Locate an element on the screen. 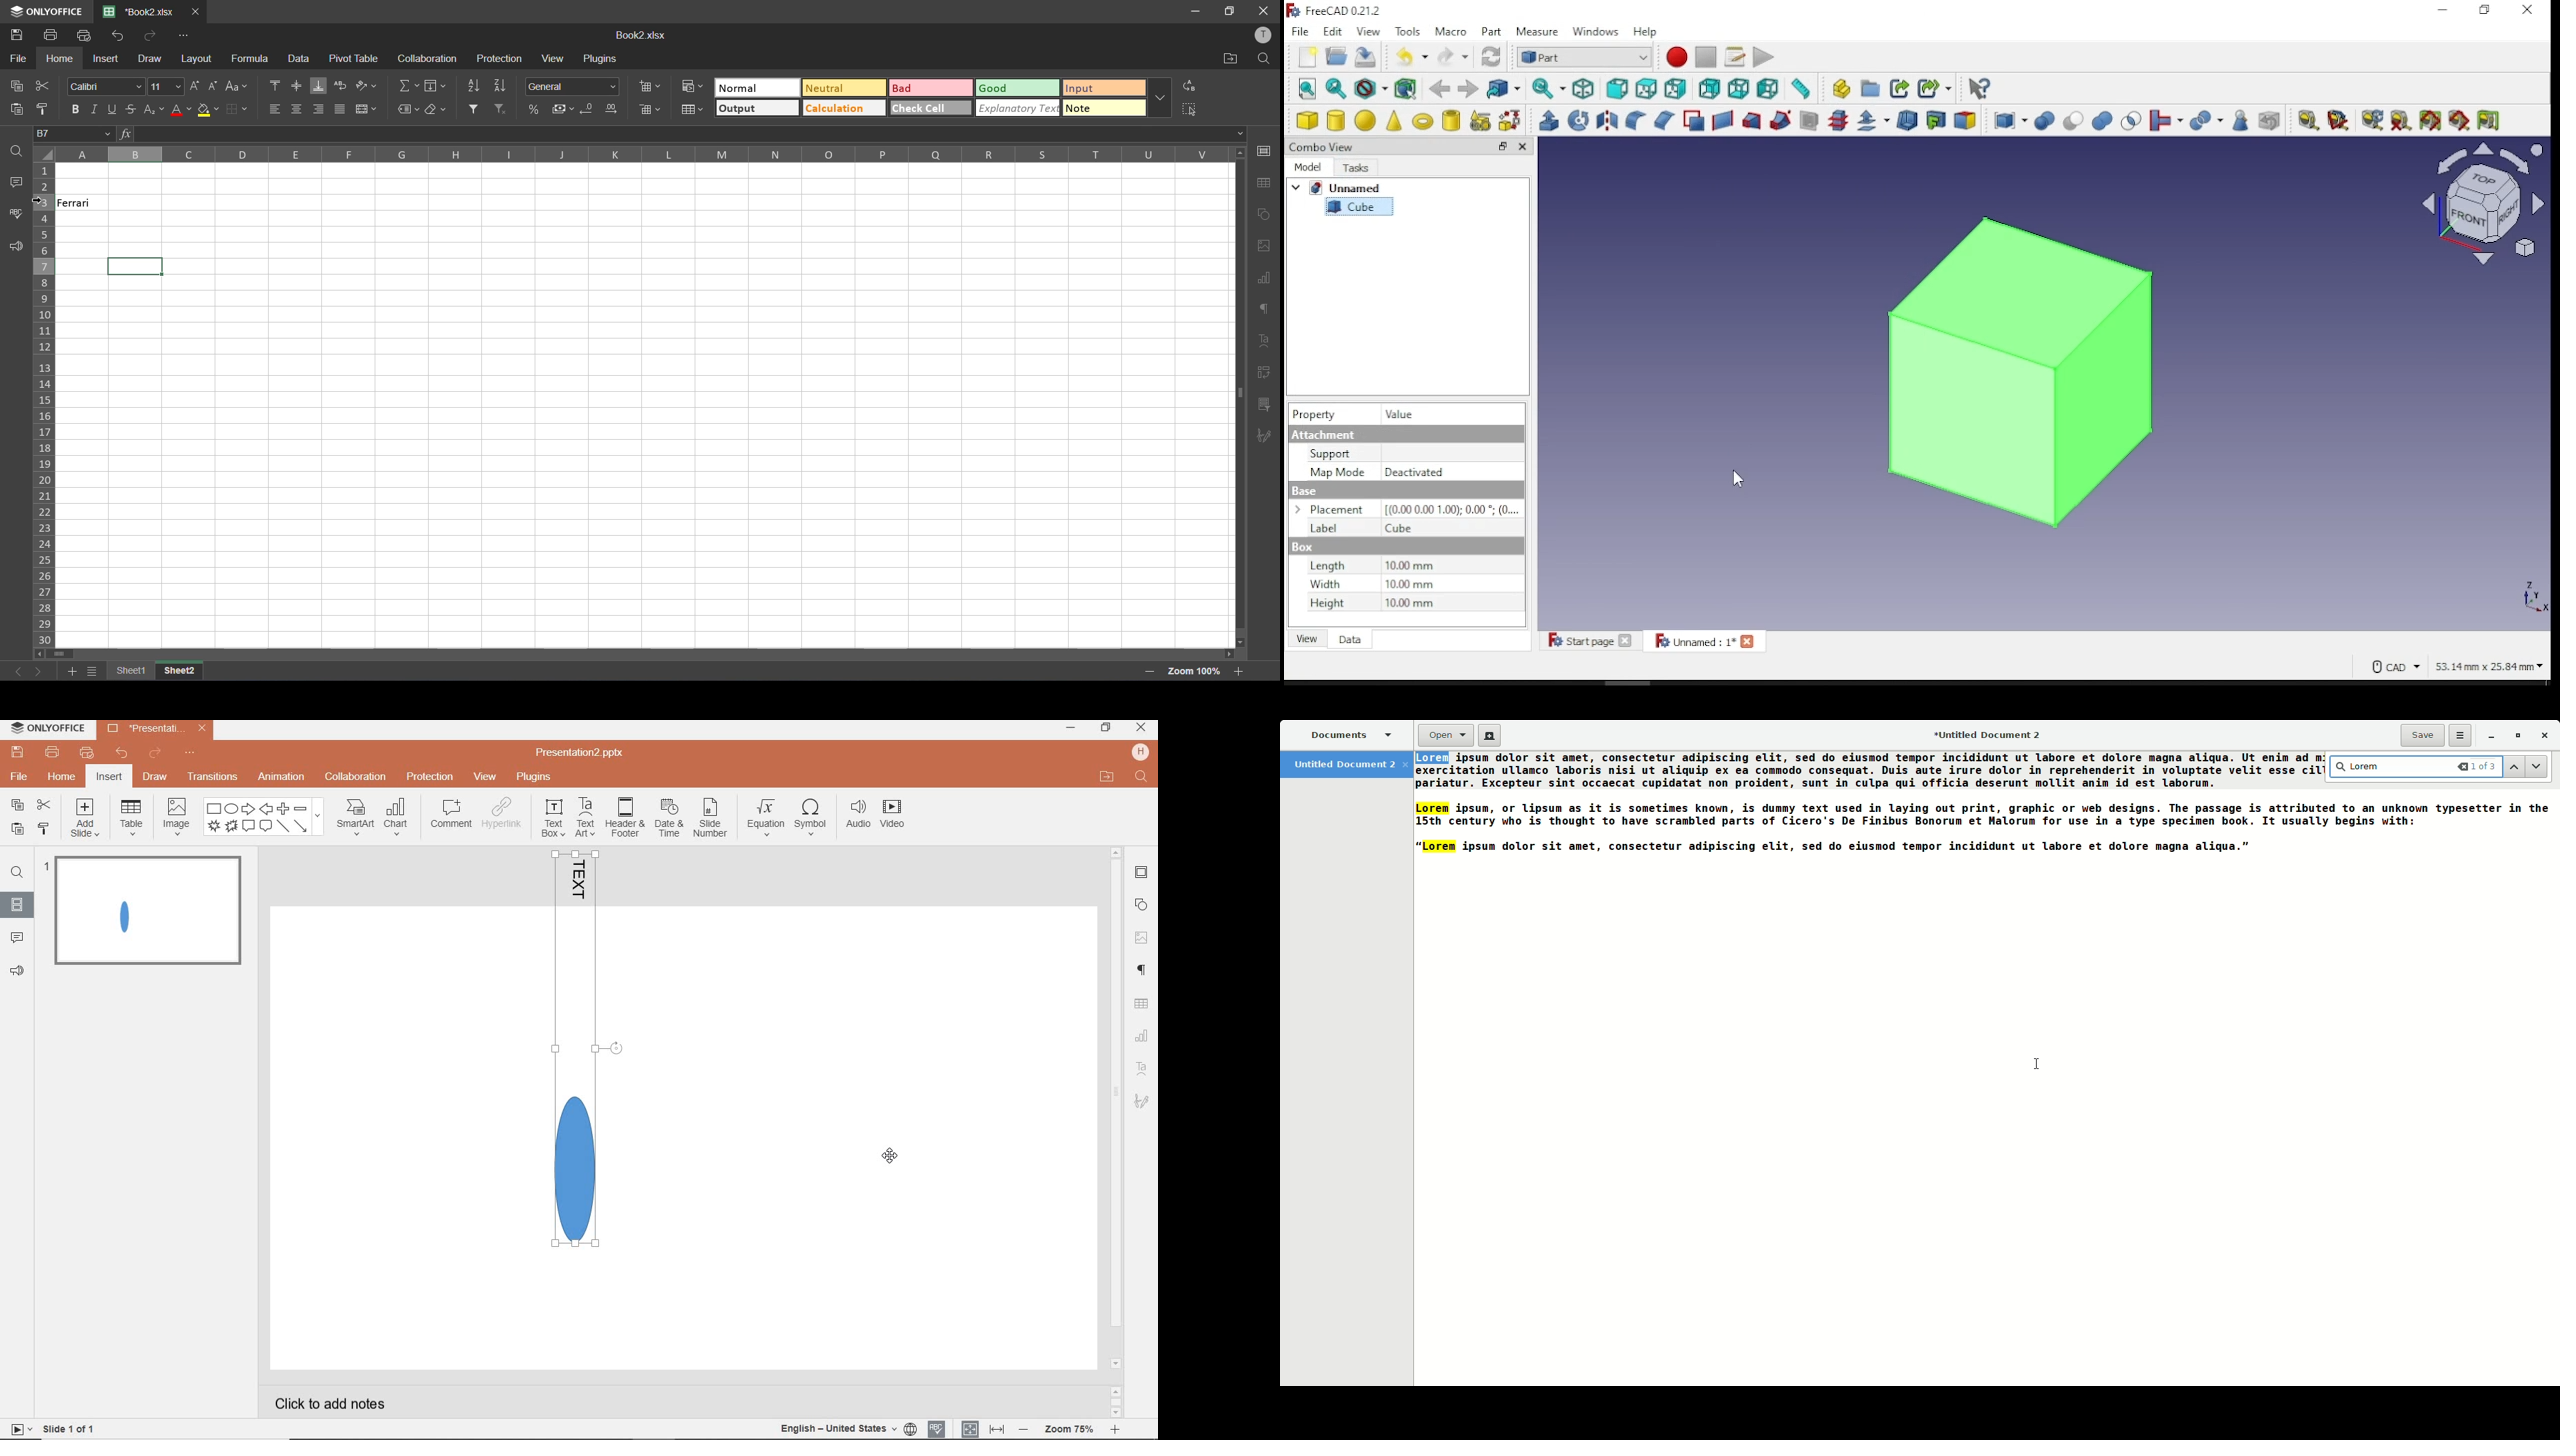 This screenshot has height=1456, width=2576. image is located at coordinates (174, 816).